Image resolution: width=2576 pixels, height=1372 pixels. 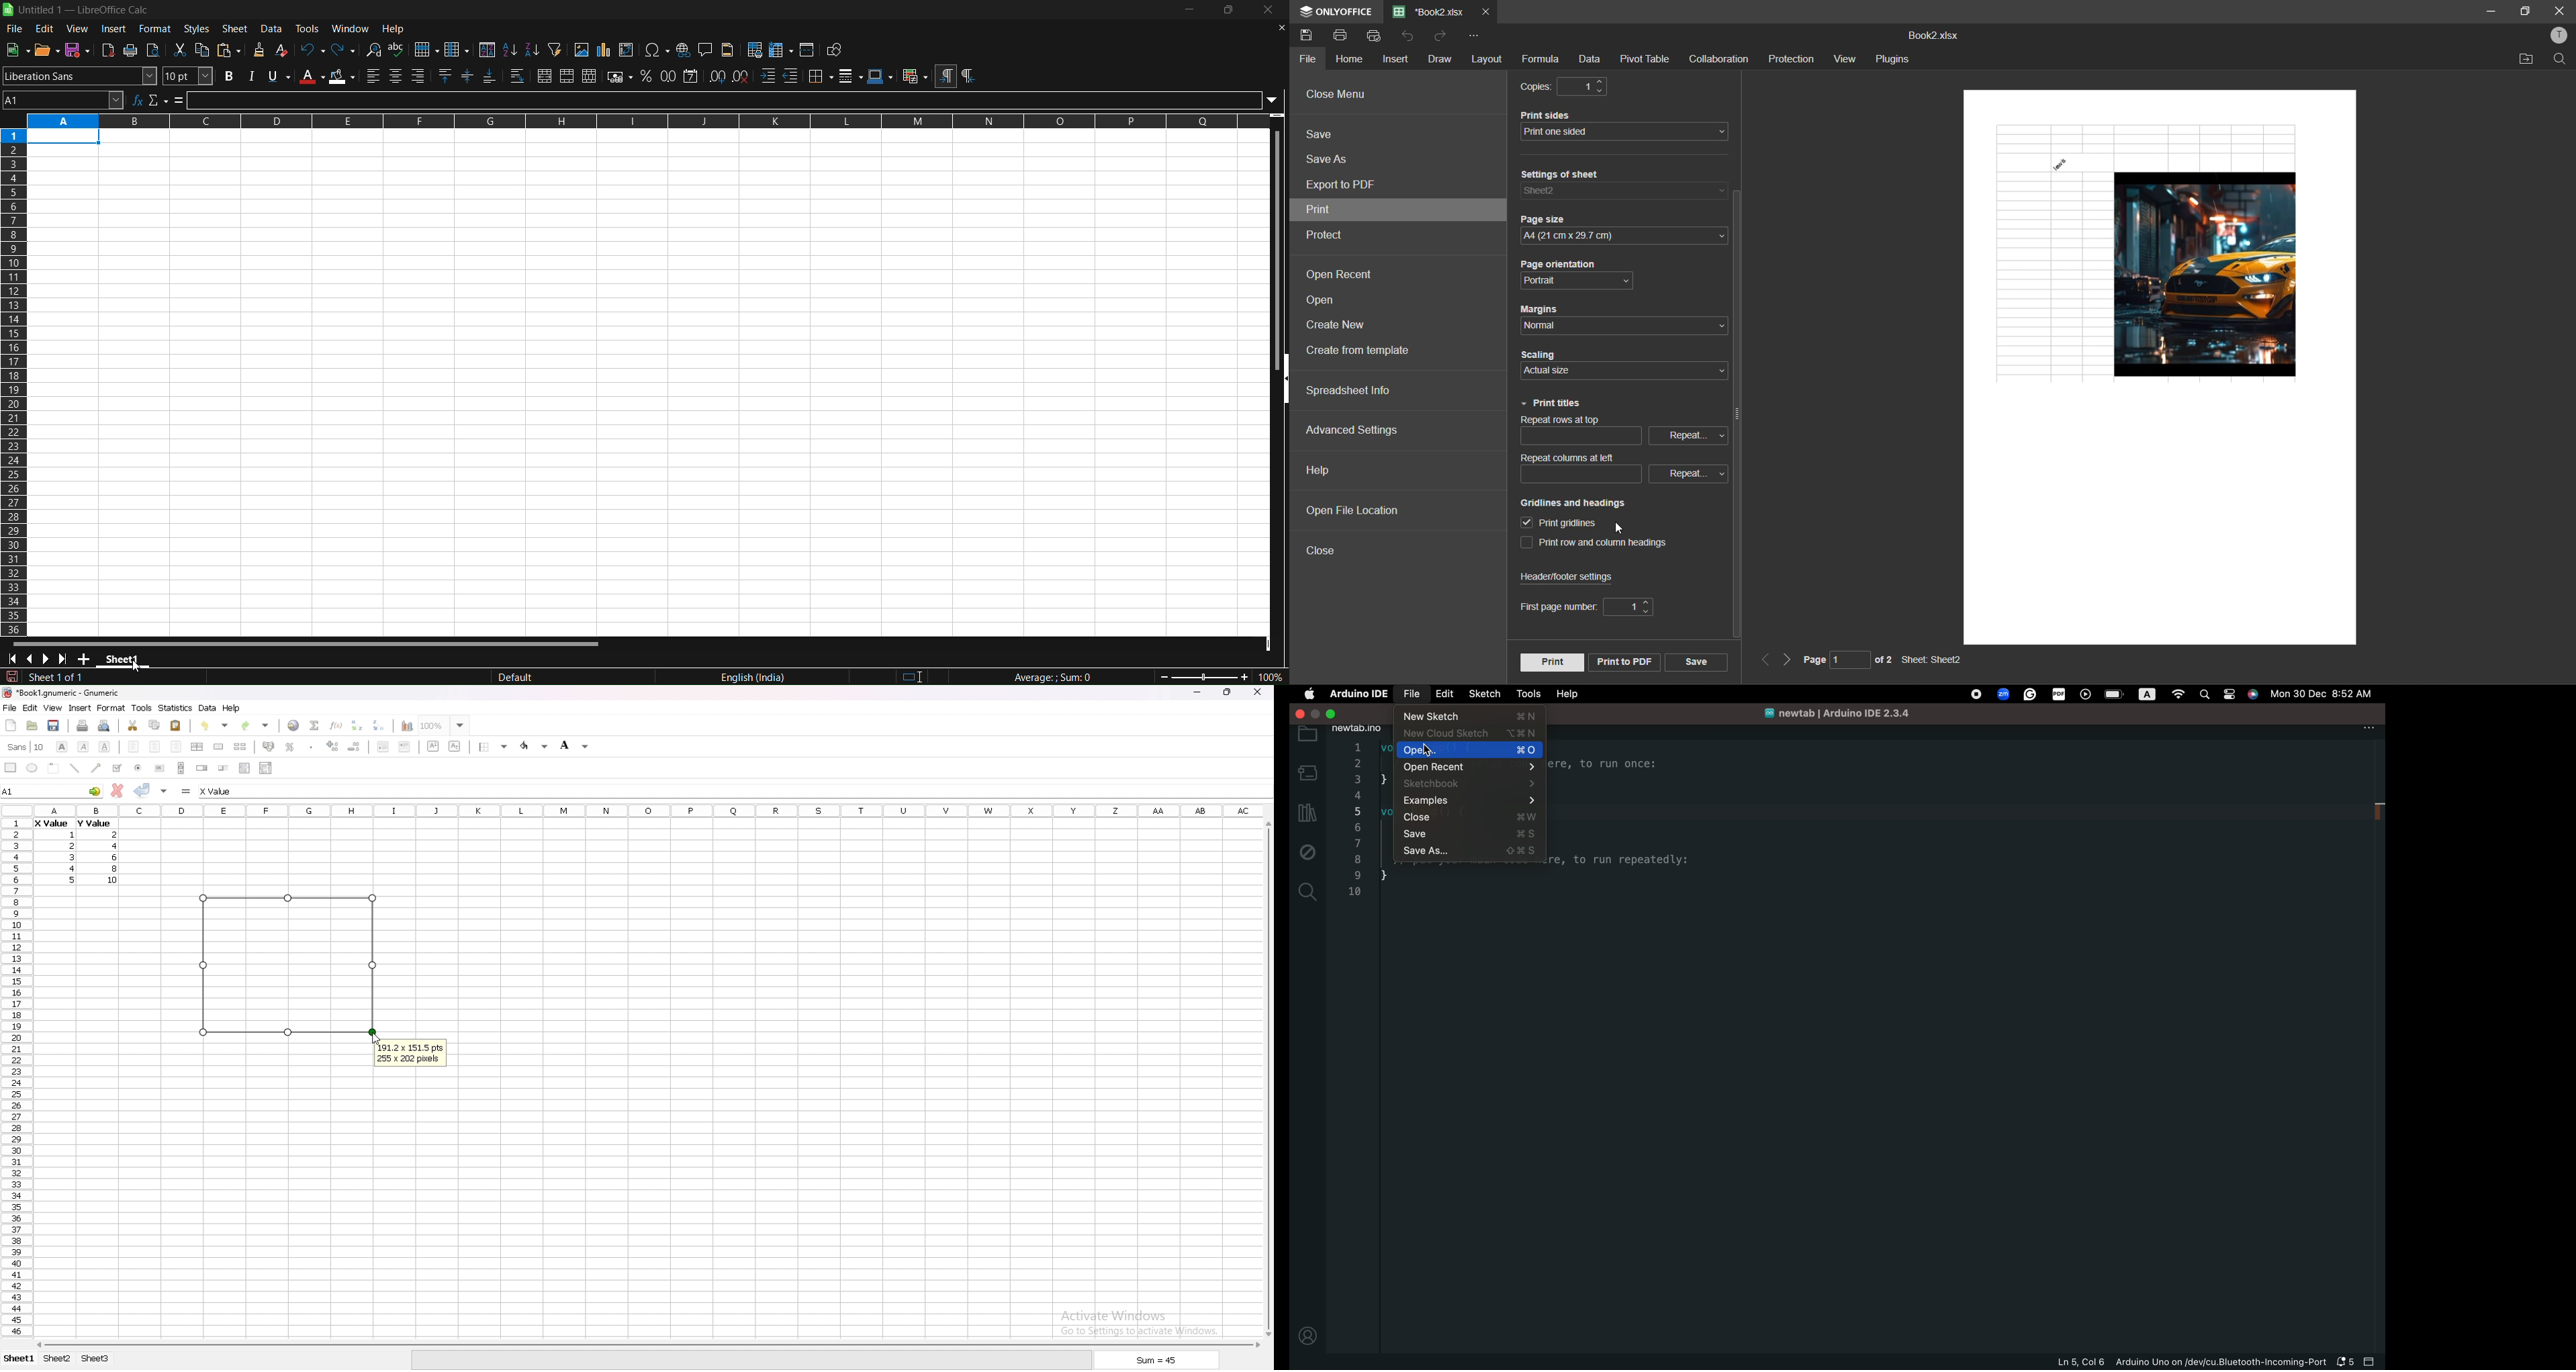 What do you see at coordinates (509, 49) in the screenshot?
I see `sort ascending` at bounding box center [509, 49].